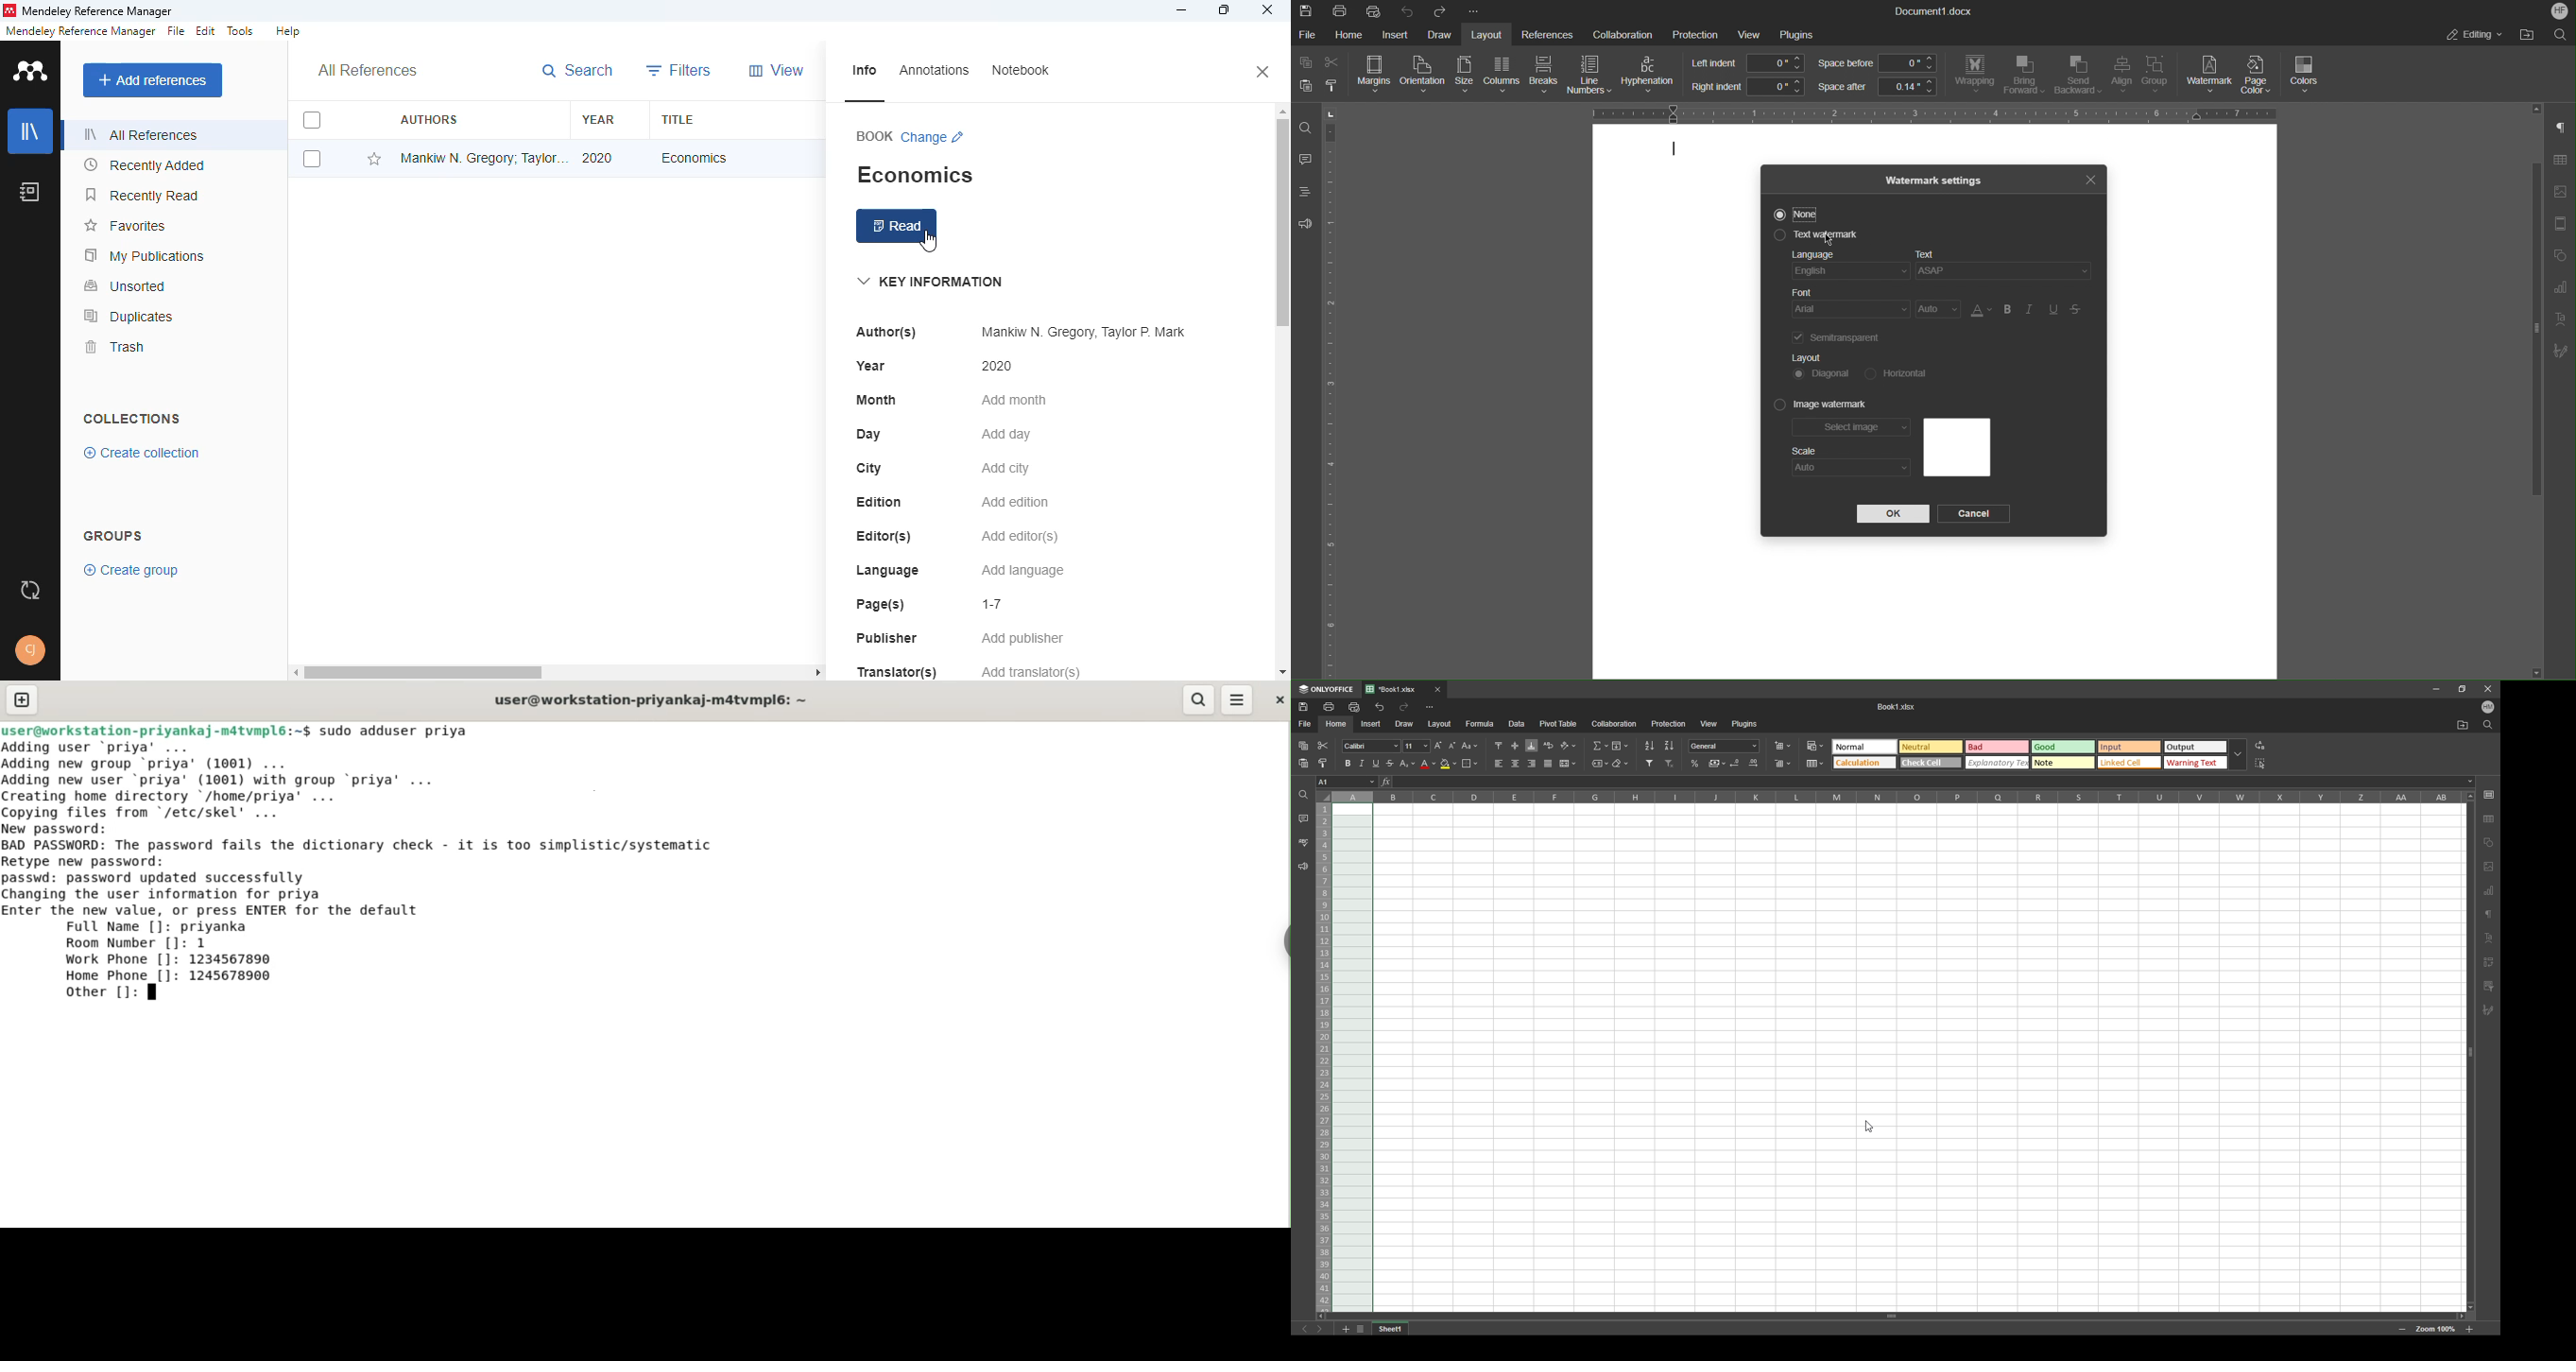  I want to click on annotations, so click(934, 71).